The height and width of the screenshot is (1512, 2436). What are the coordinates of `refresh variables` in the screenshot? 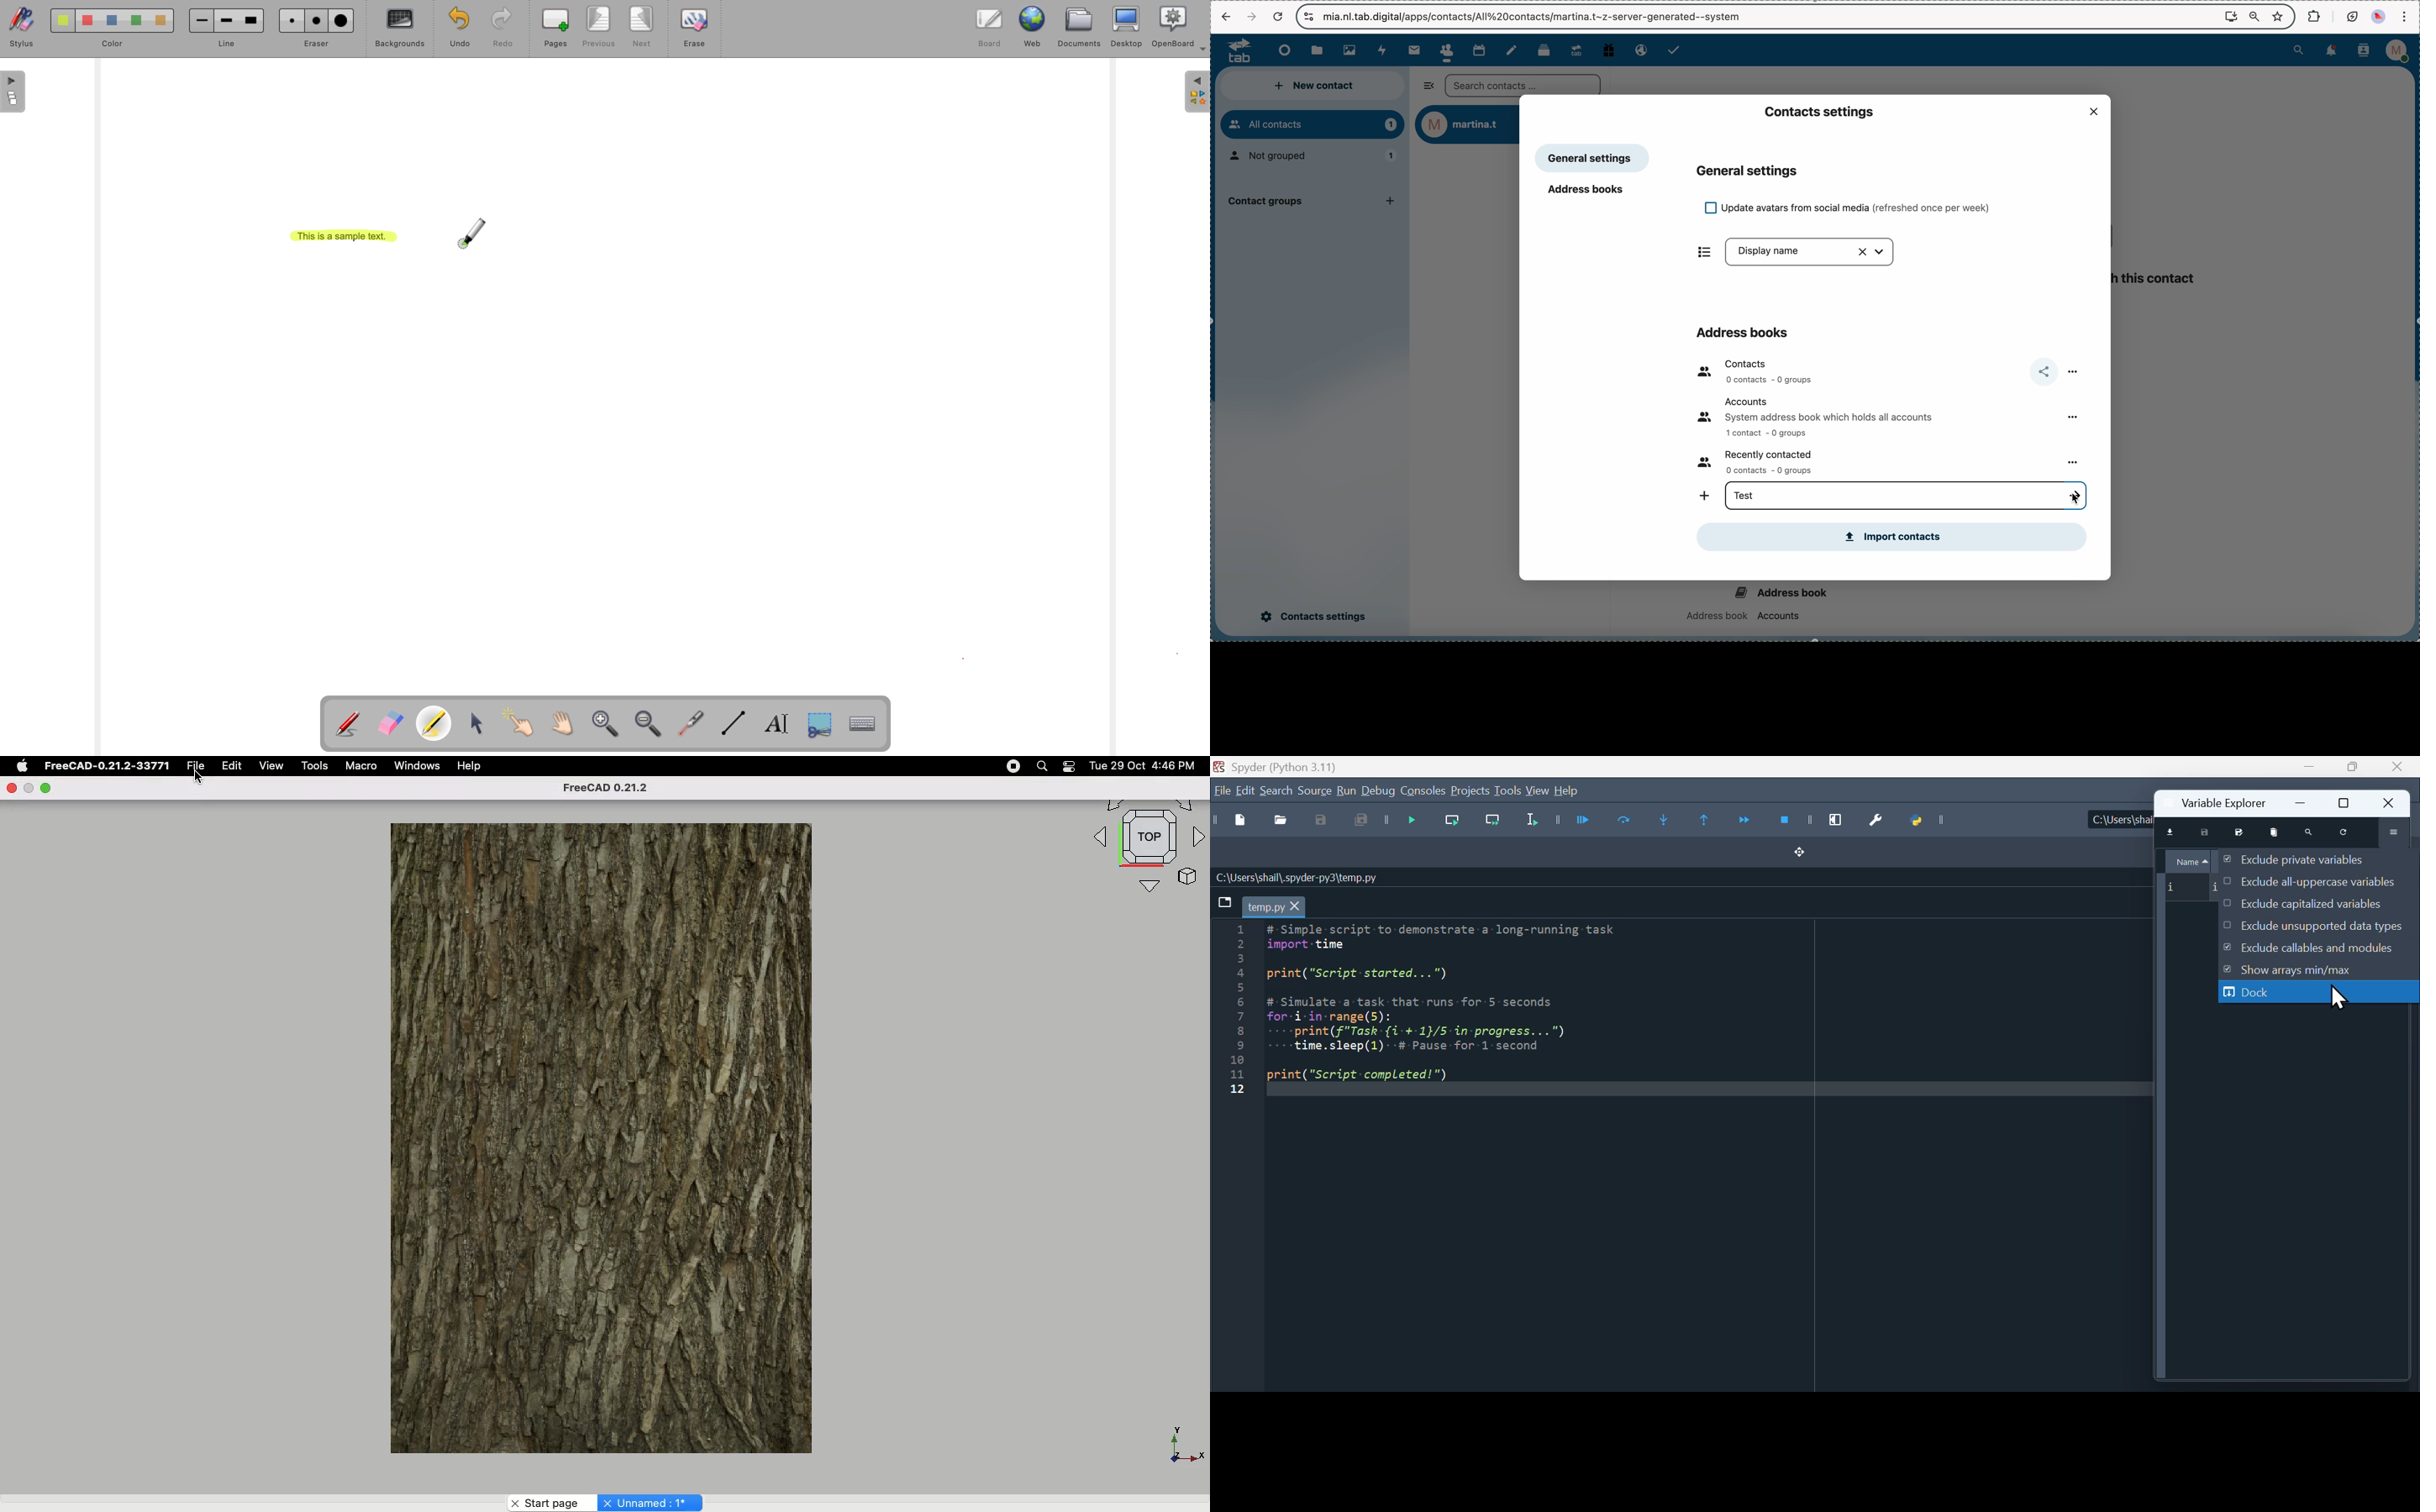 It's located at (2346, 832).